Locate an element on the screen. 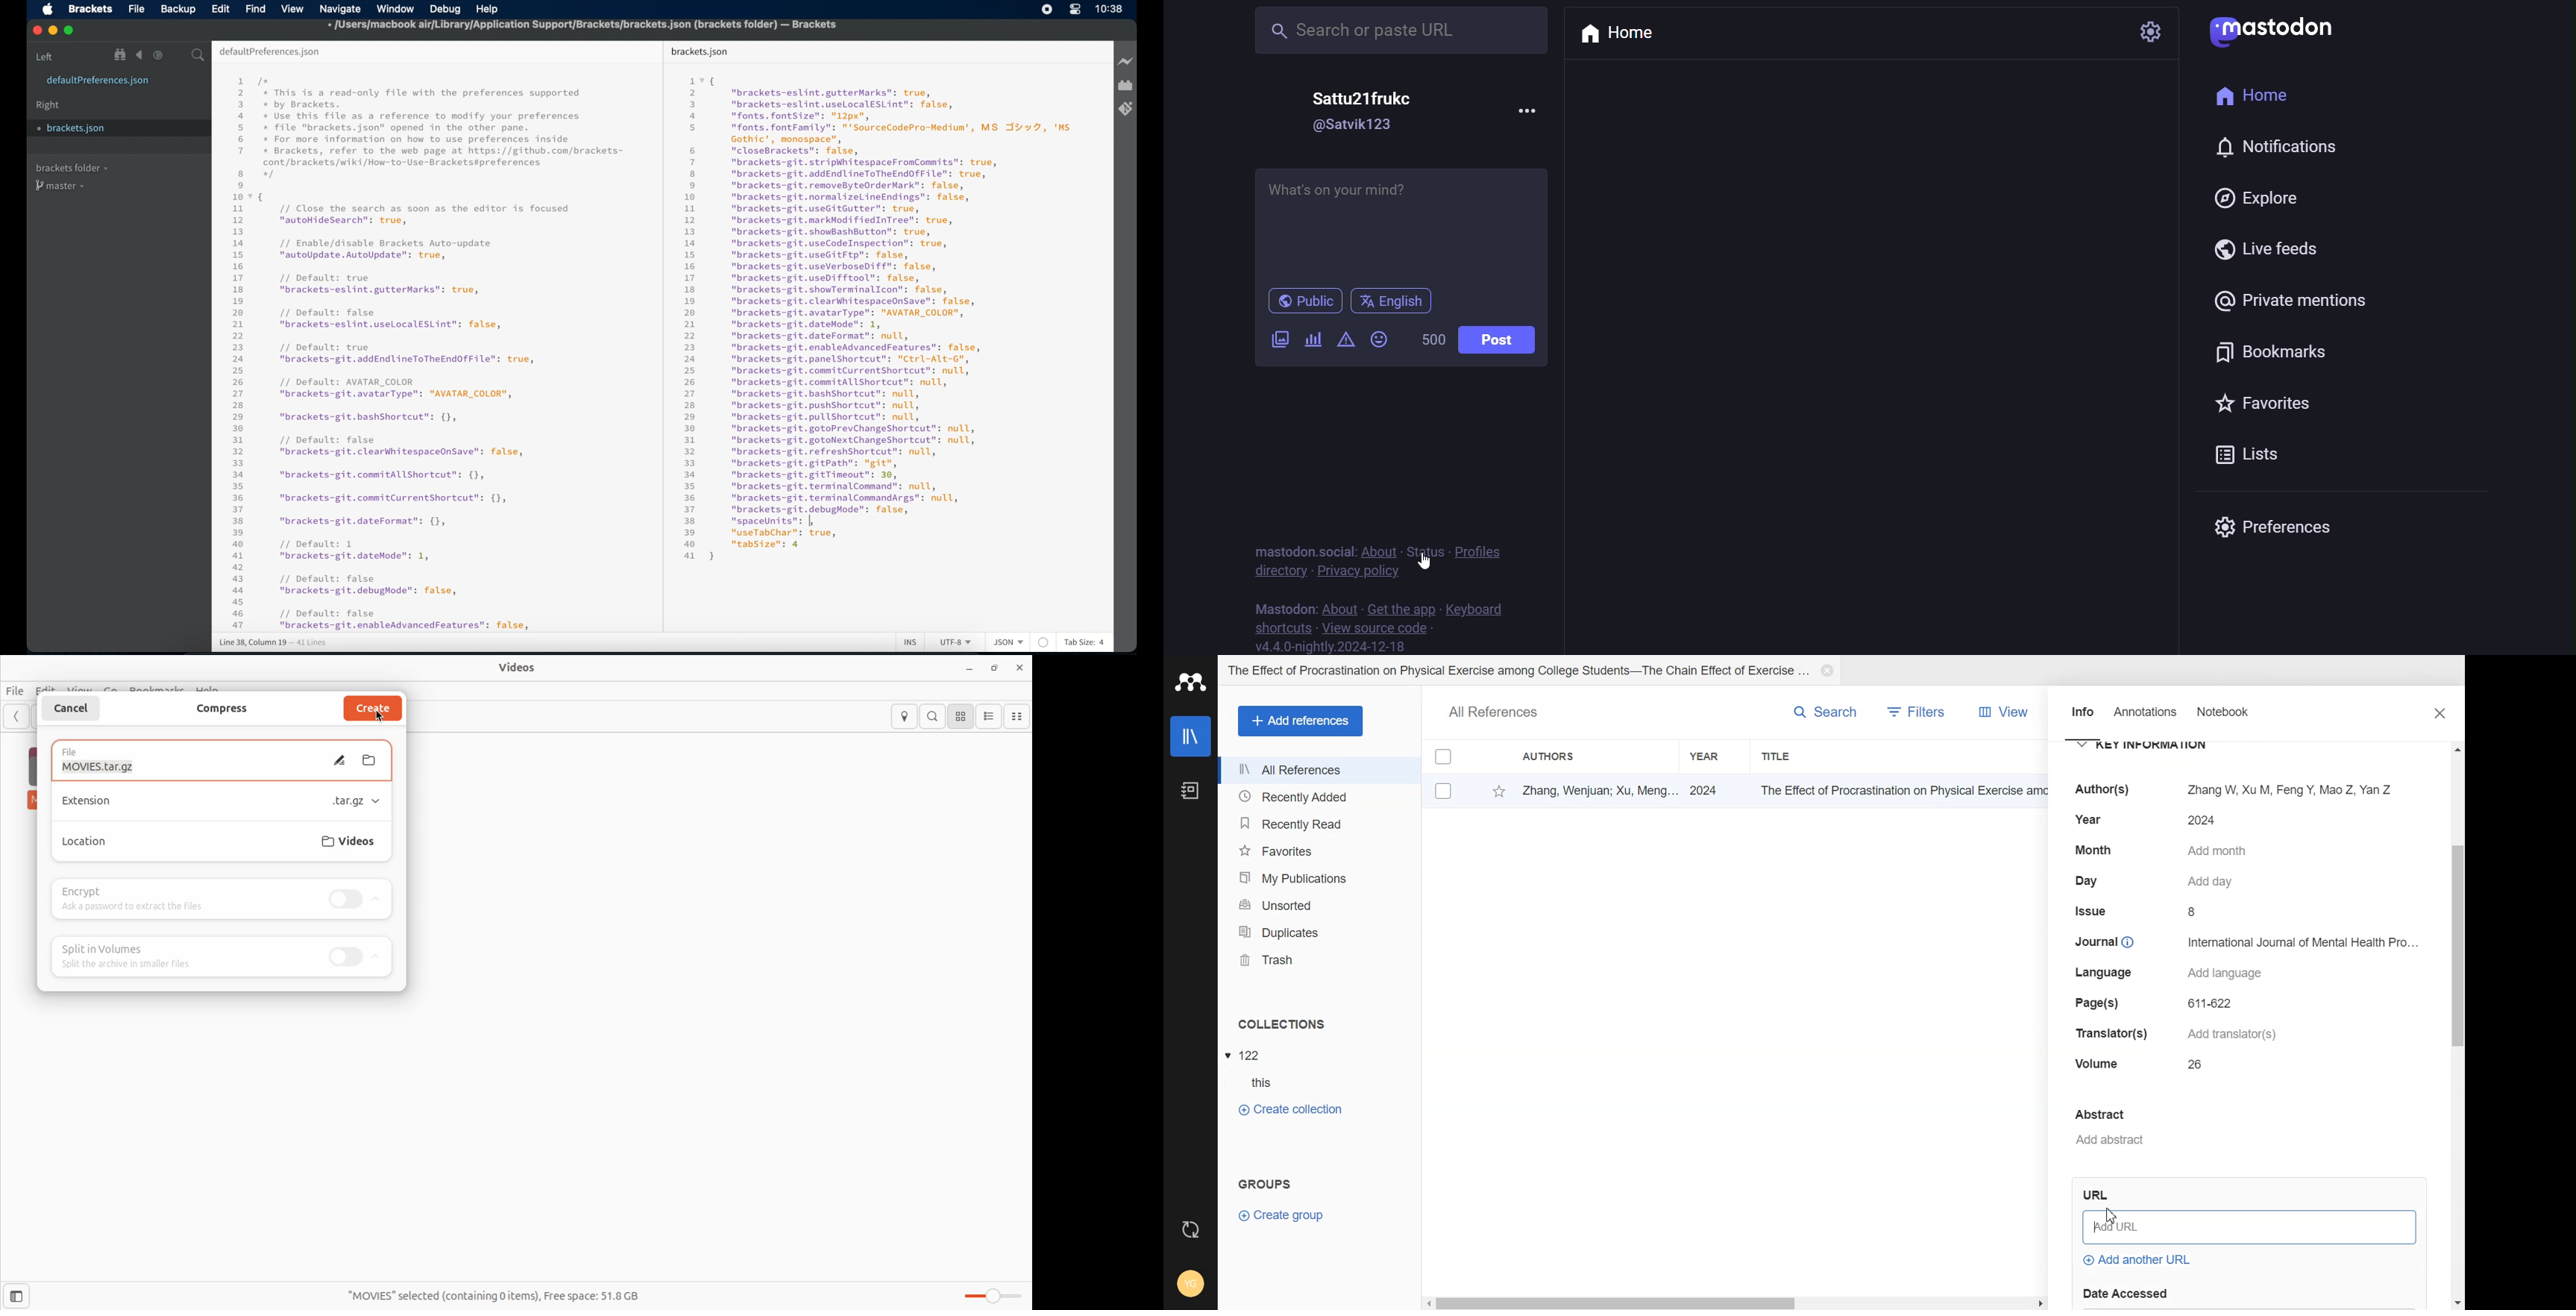 The image size is (2576, 1316). maximize is located at coordinates (70, 31).